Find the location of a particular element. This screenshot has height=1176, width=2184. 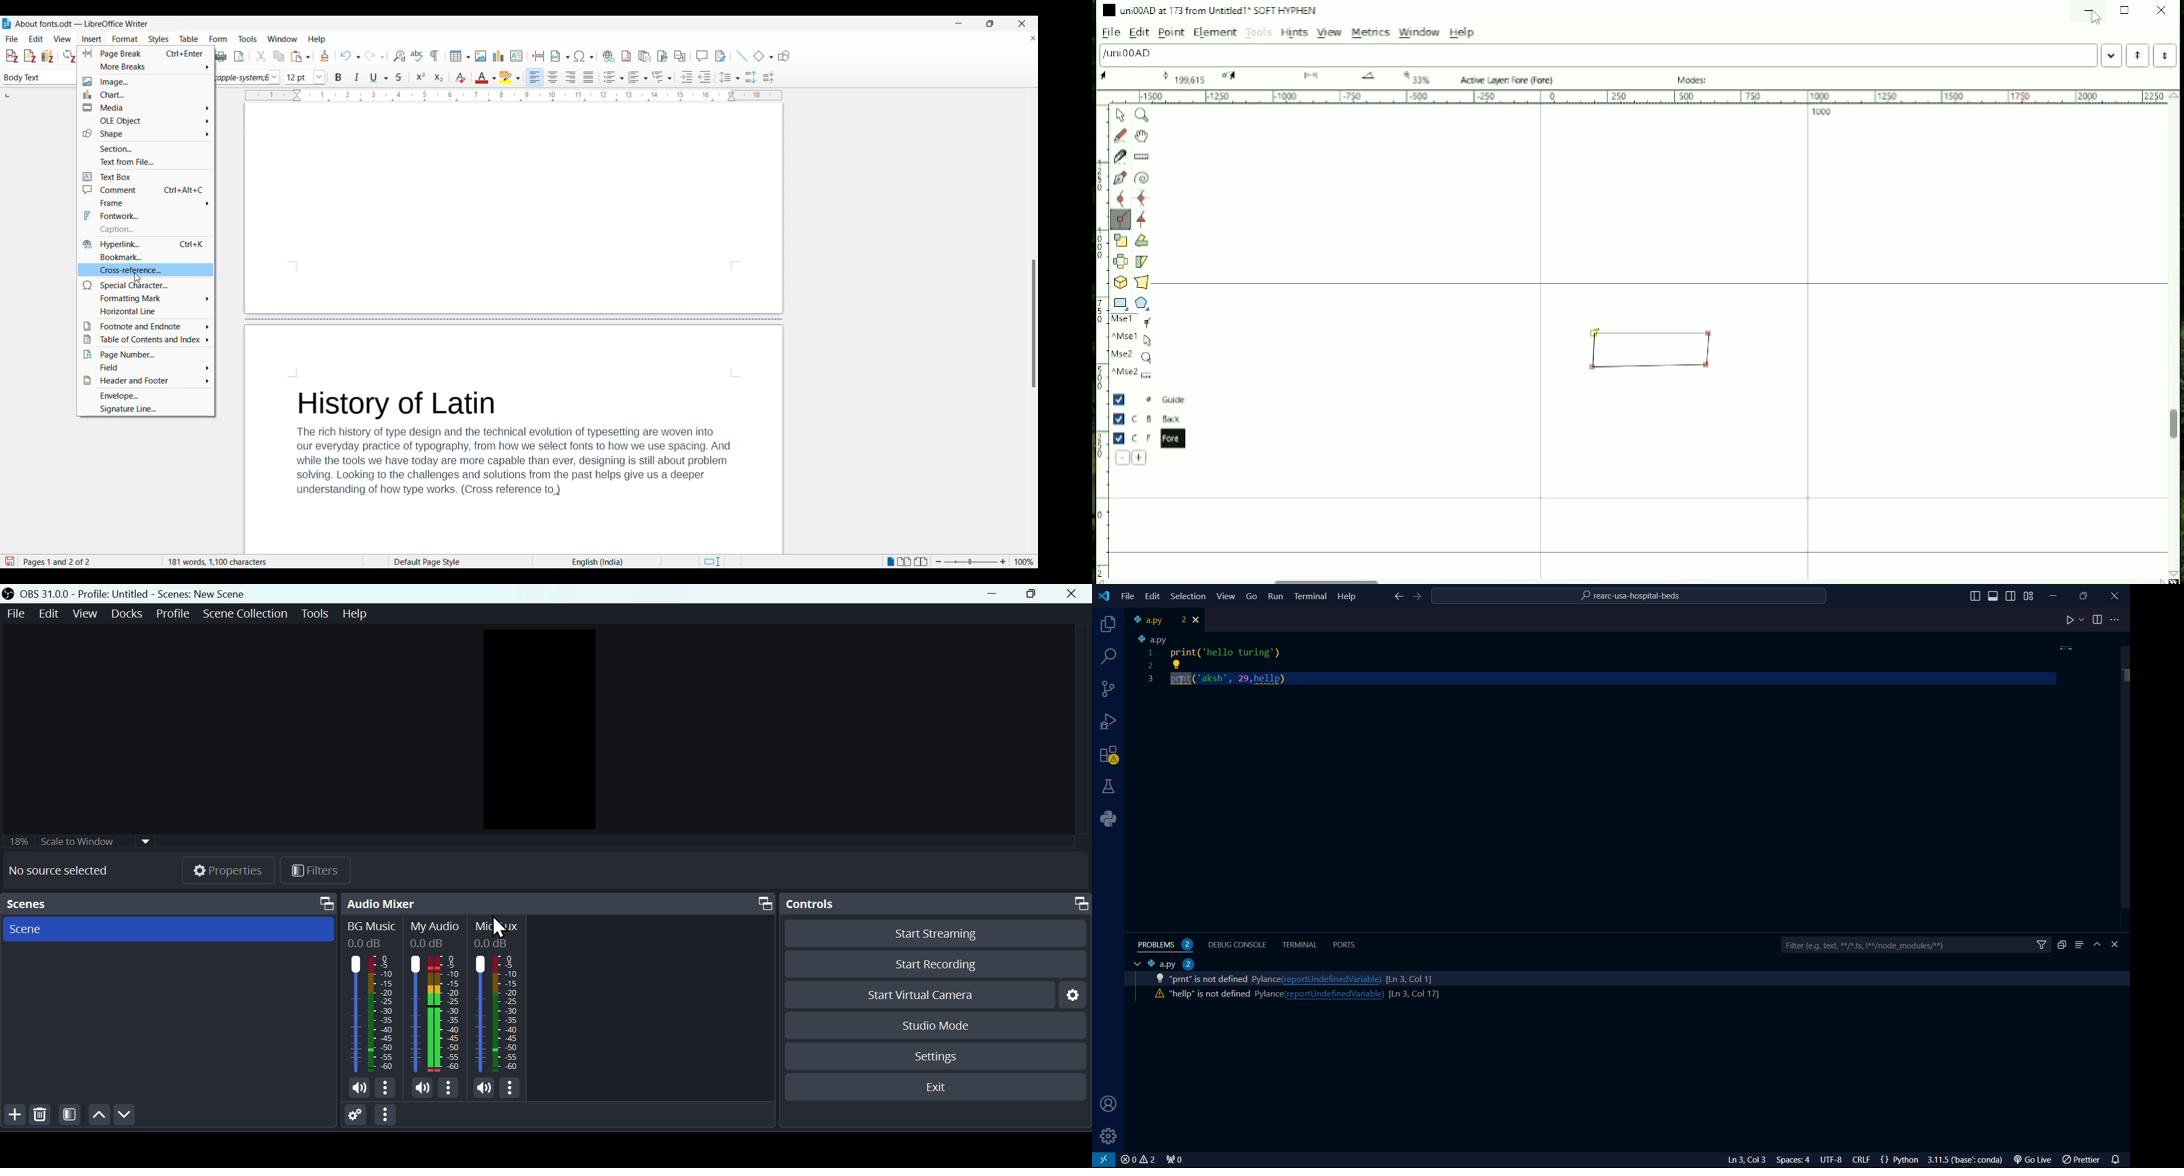

Exit is located at coordinates (937, 1086).